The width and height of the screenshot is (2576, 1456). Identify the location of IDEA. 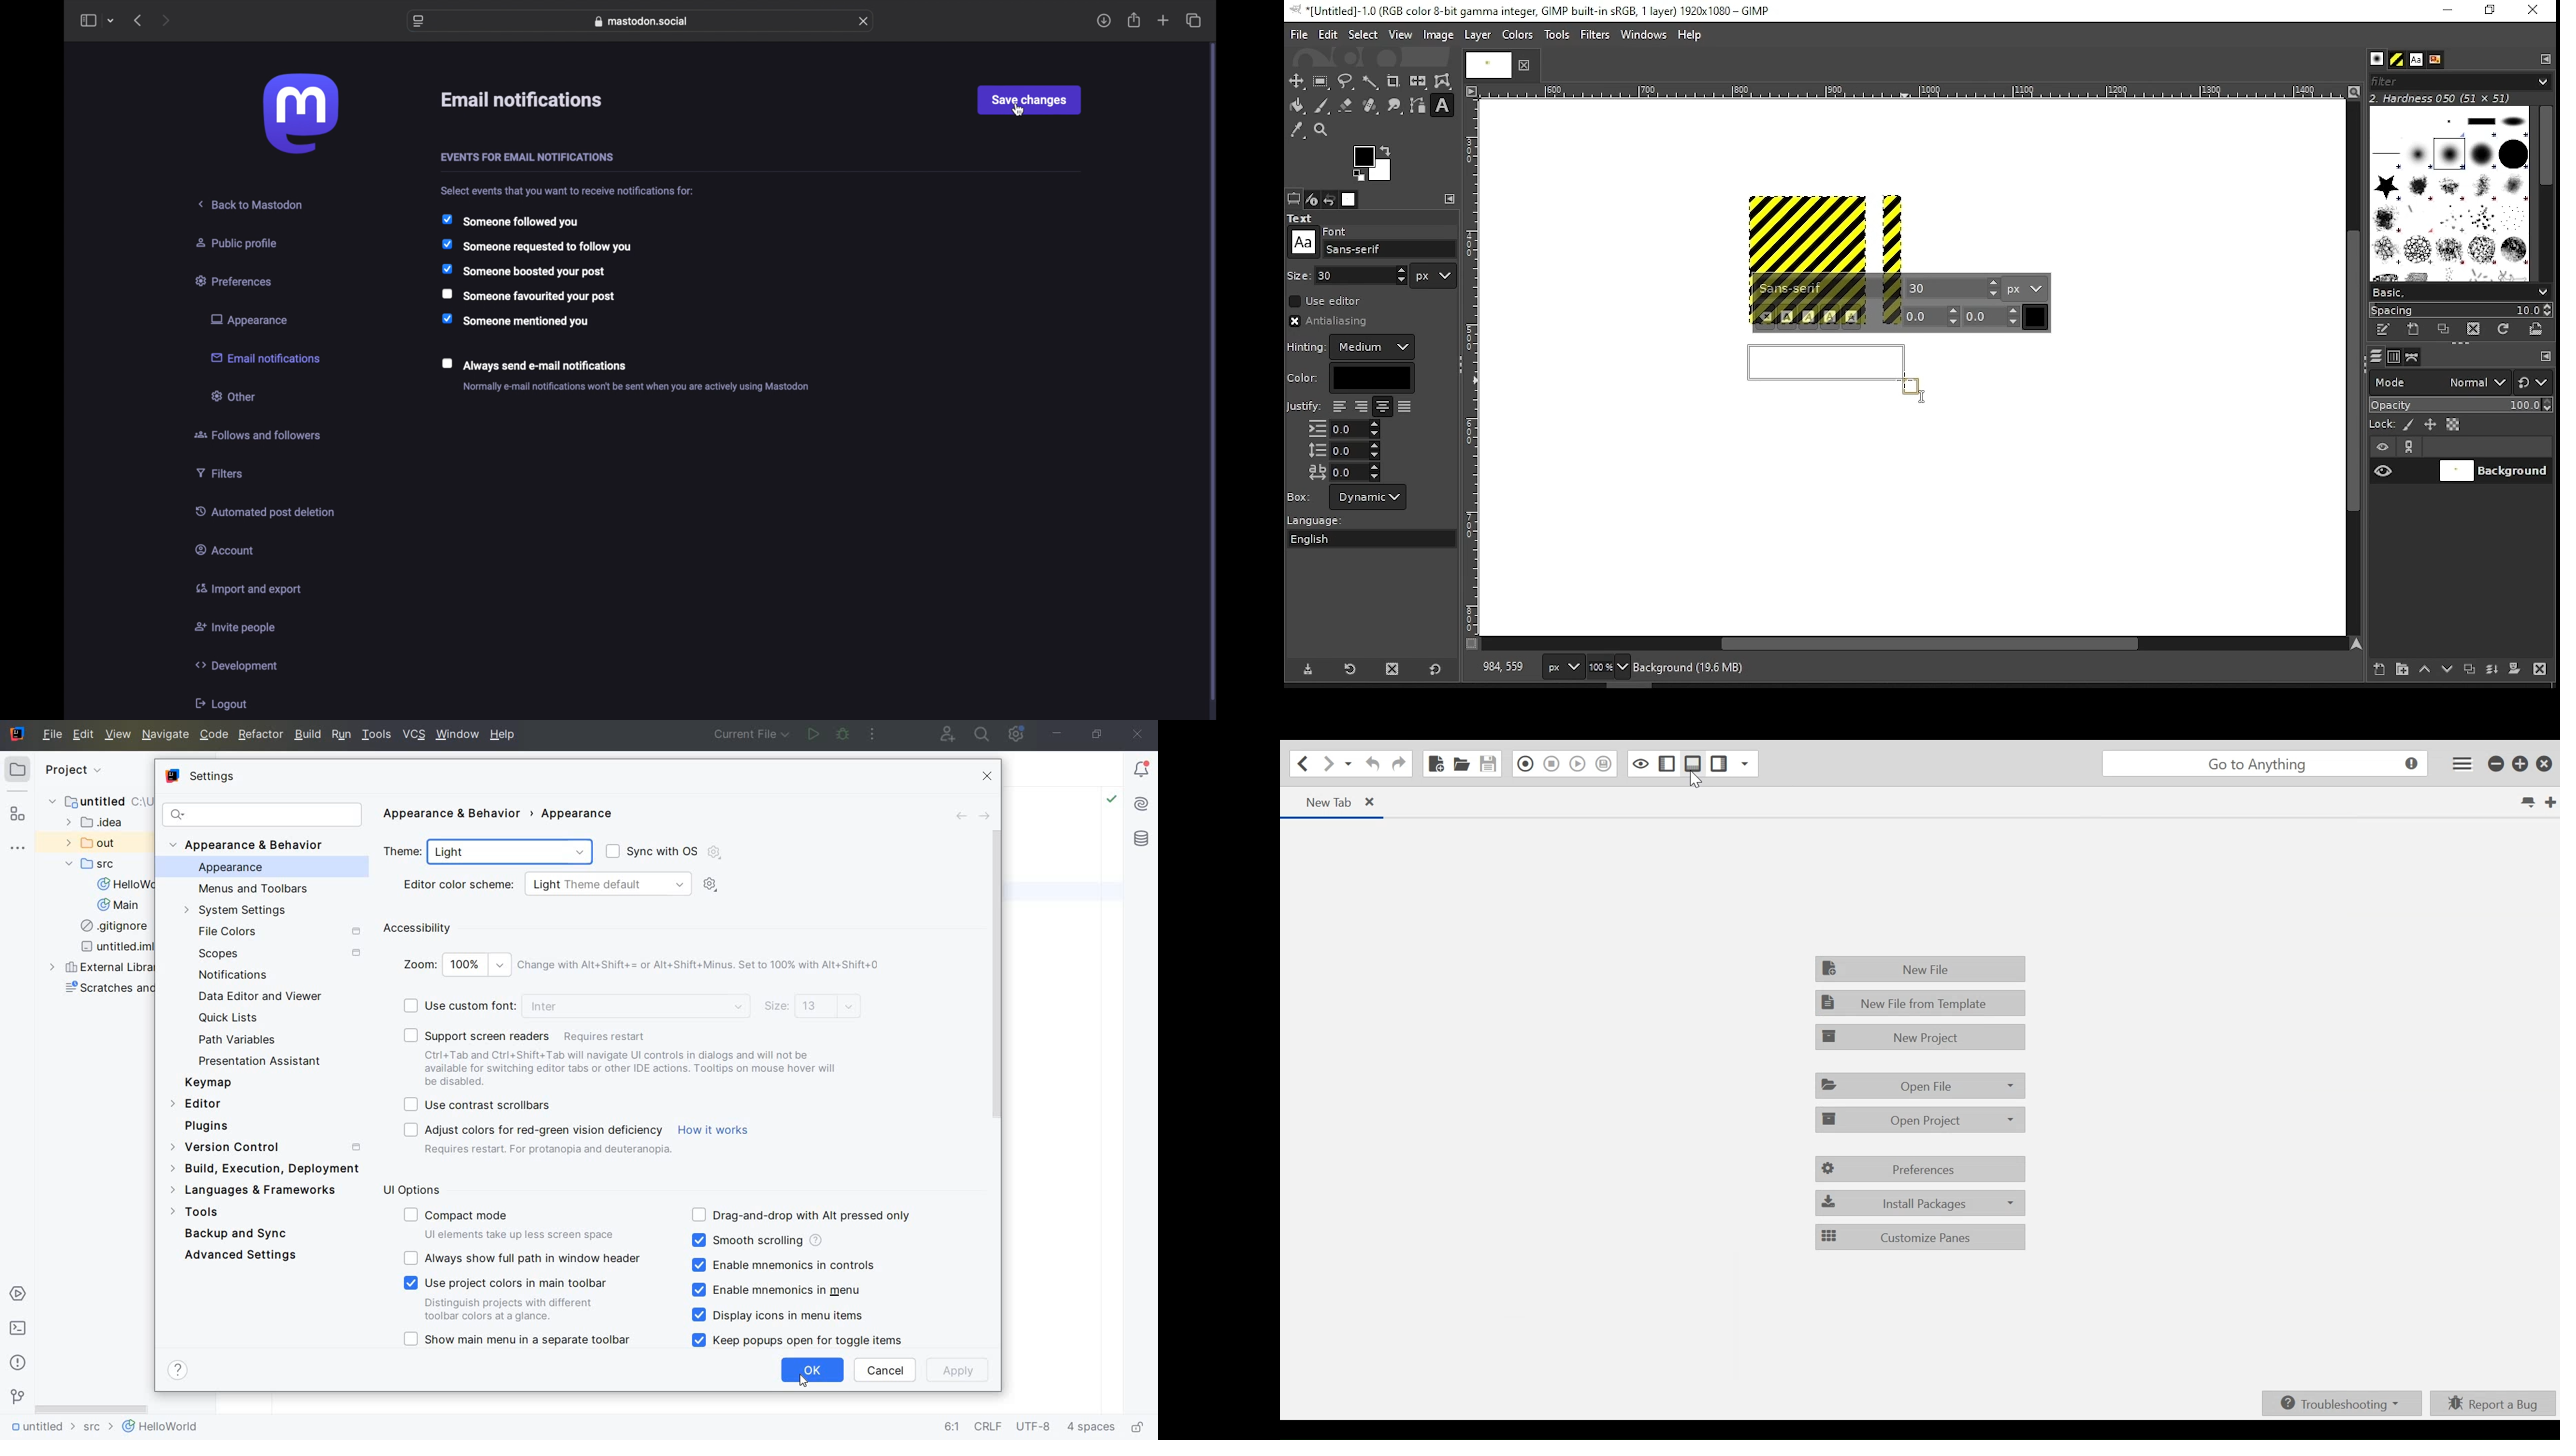
(98, 823).